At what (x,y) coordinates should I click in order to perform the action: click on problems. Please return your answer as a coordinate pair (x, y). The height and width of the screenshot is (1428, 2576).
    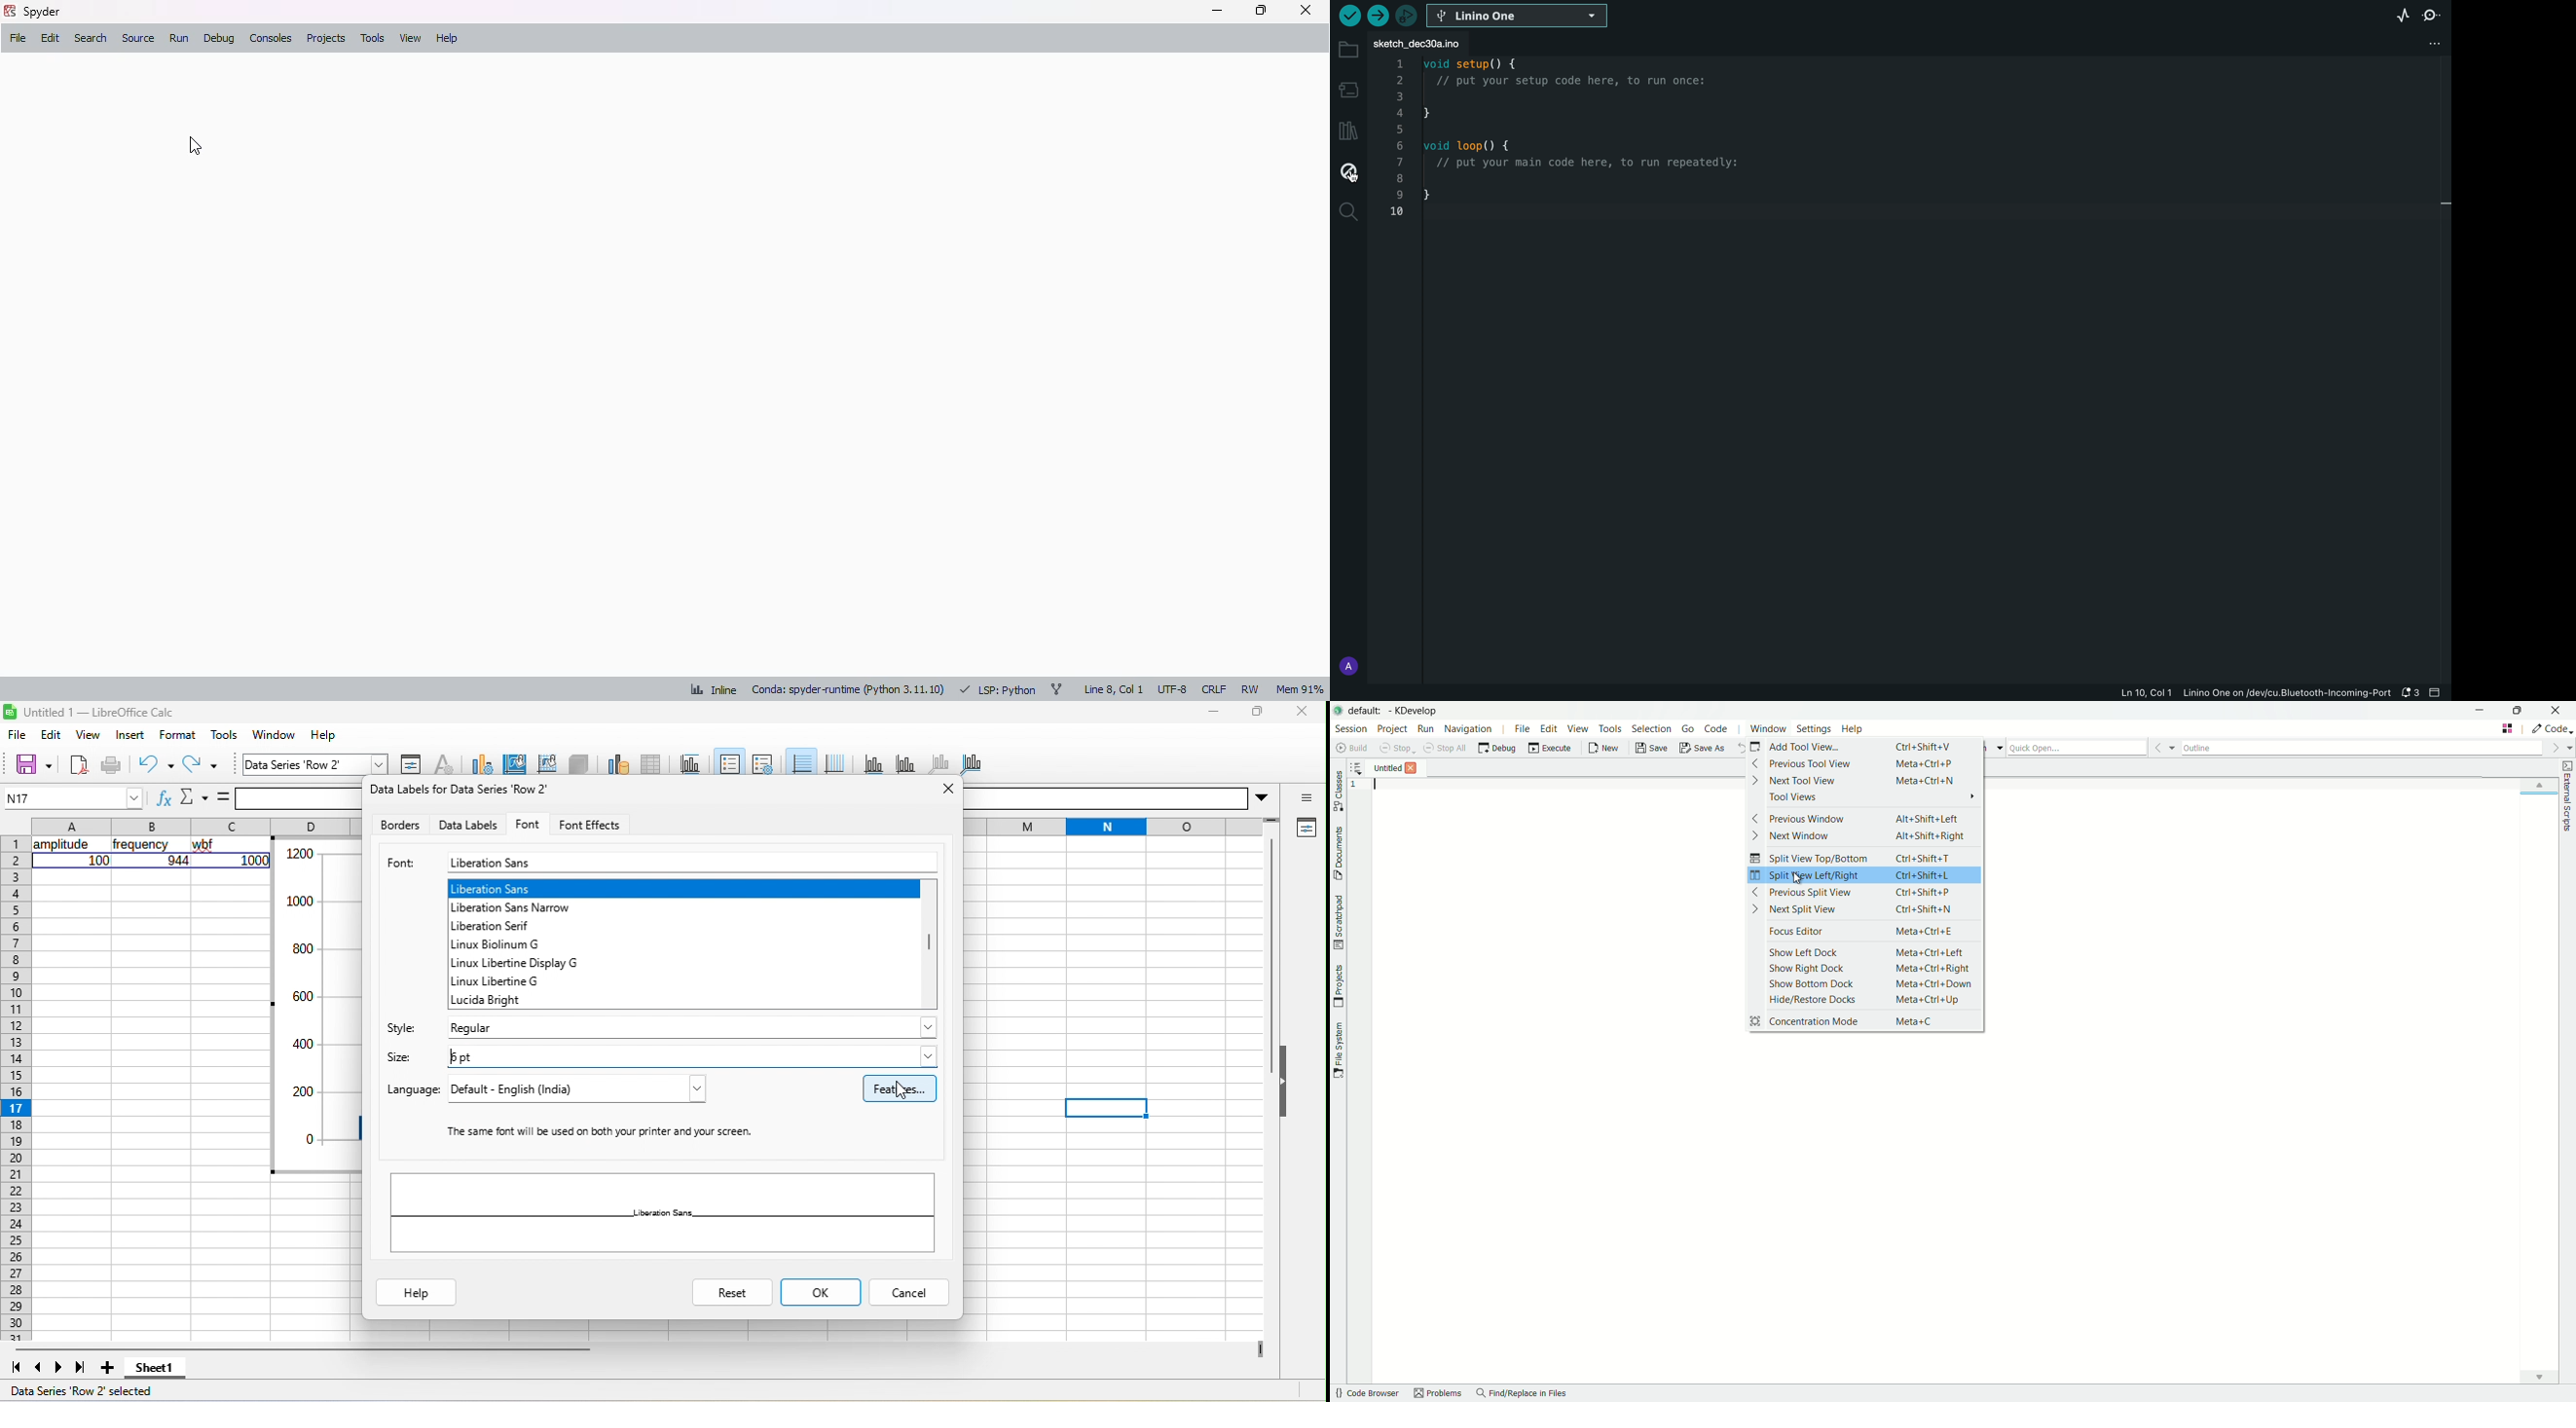
    Looking at the image, I should click on (1436, 1394).